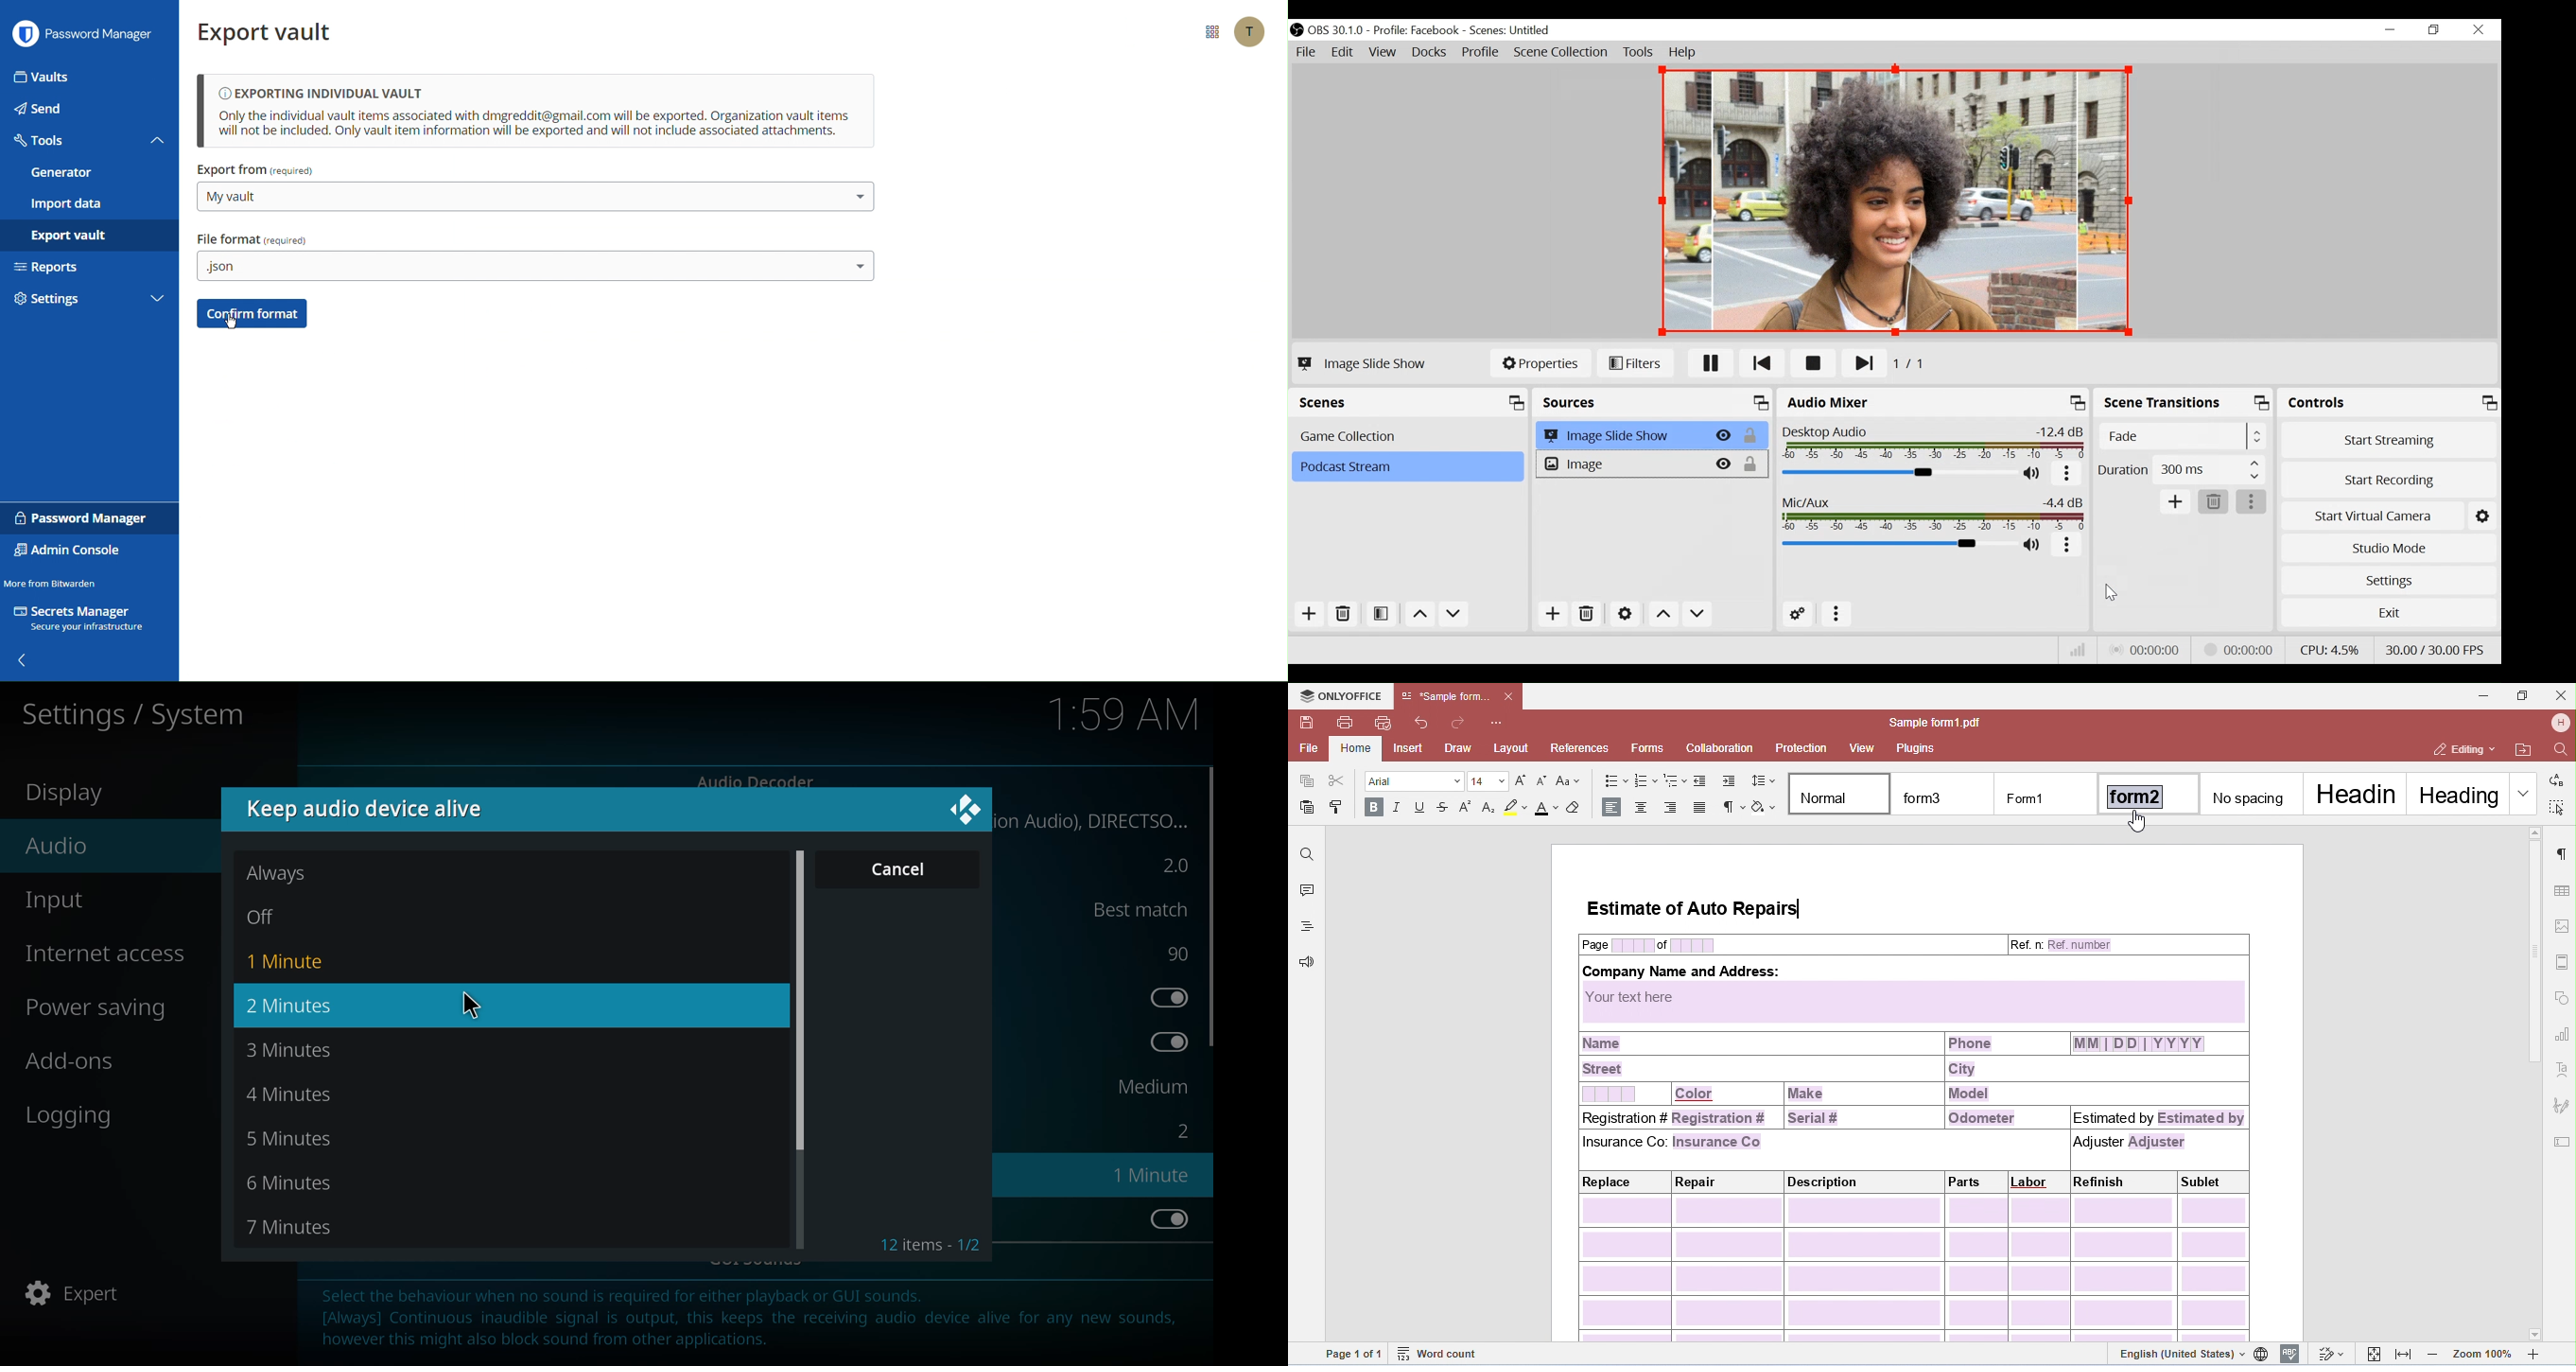 The height and width of the screenshot is (1372, 2576). What do you see at coordinates (756, 782) in the screenshot?
I see `audio decoder` at bounding box center [756, 782].